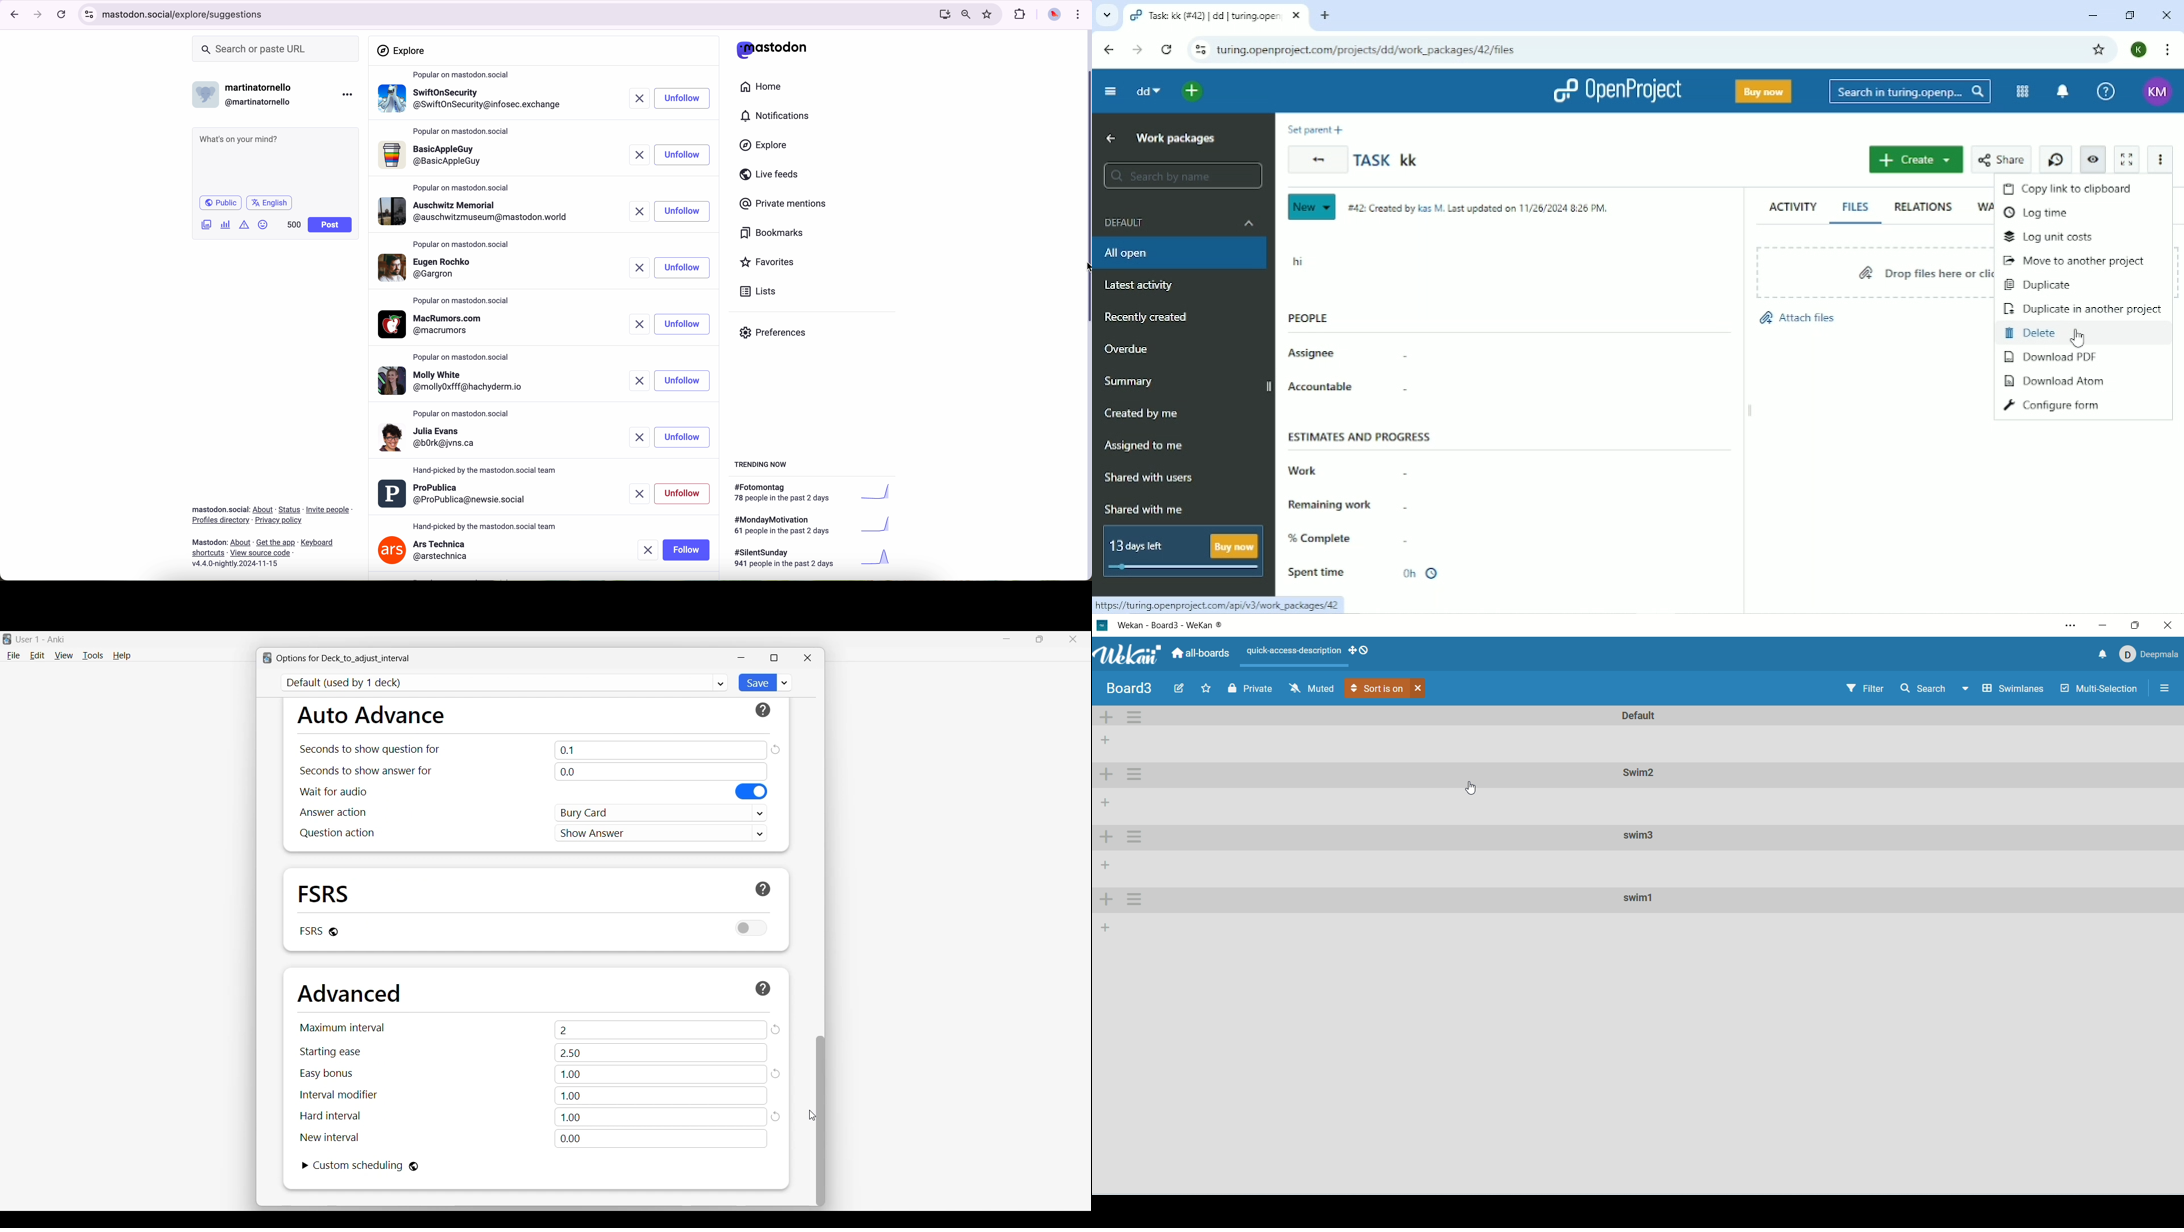 This screenshot has height=1232, width=2184. What do you see at coordinates (64, 656) in the screenshot?
I see `View menu` at bounding box center [64, 656].